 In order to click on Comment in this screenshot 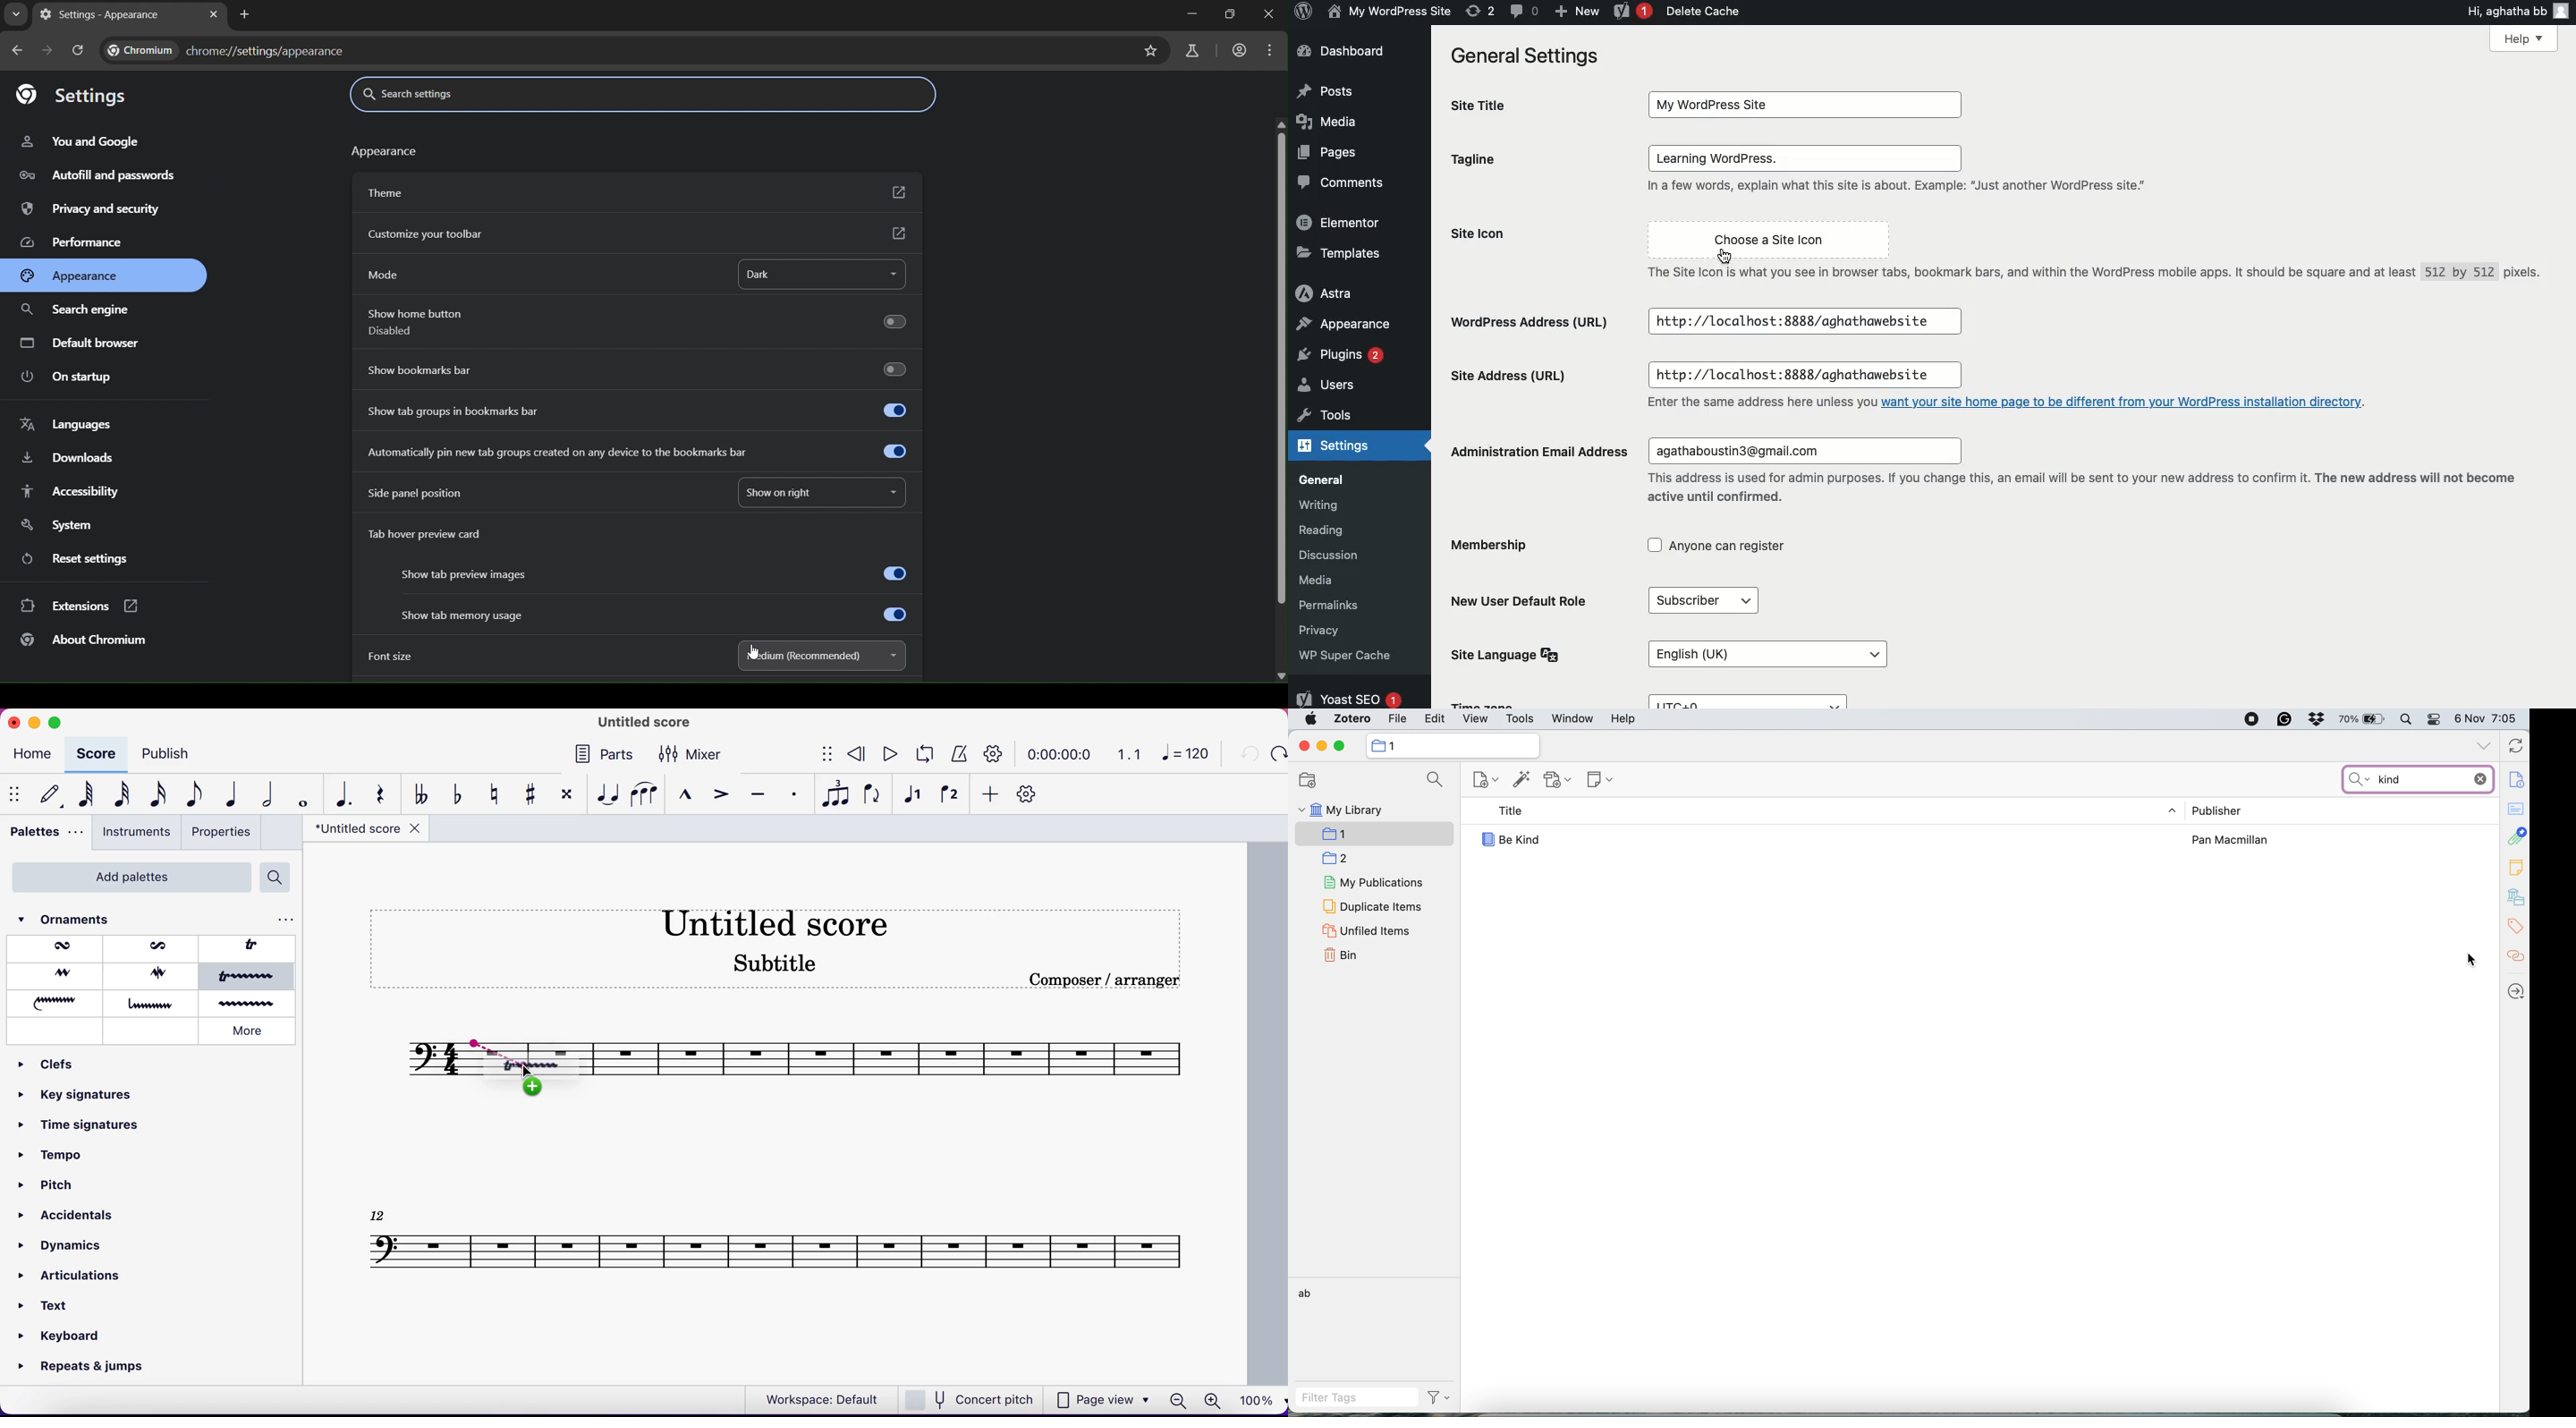, I will do `click(1343, 185)`.